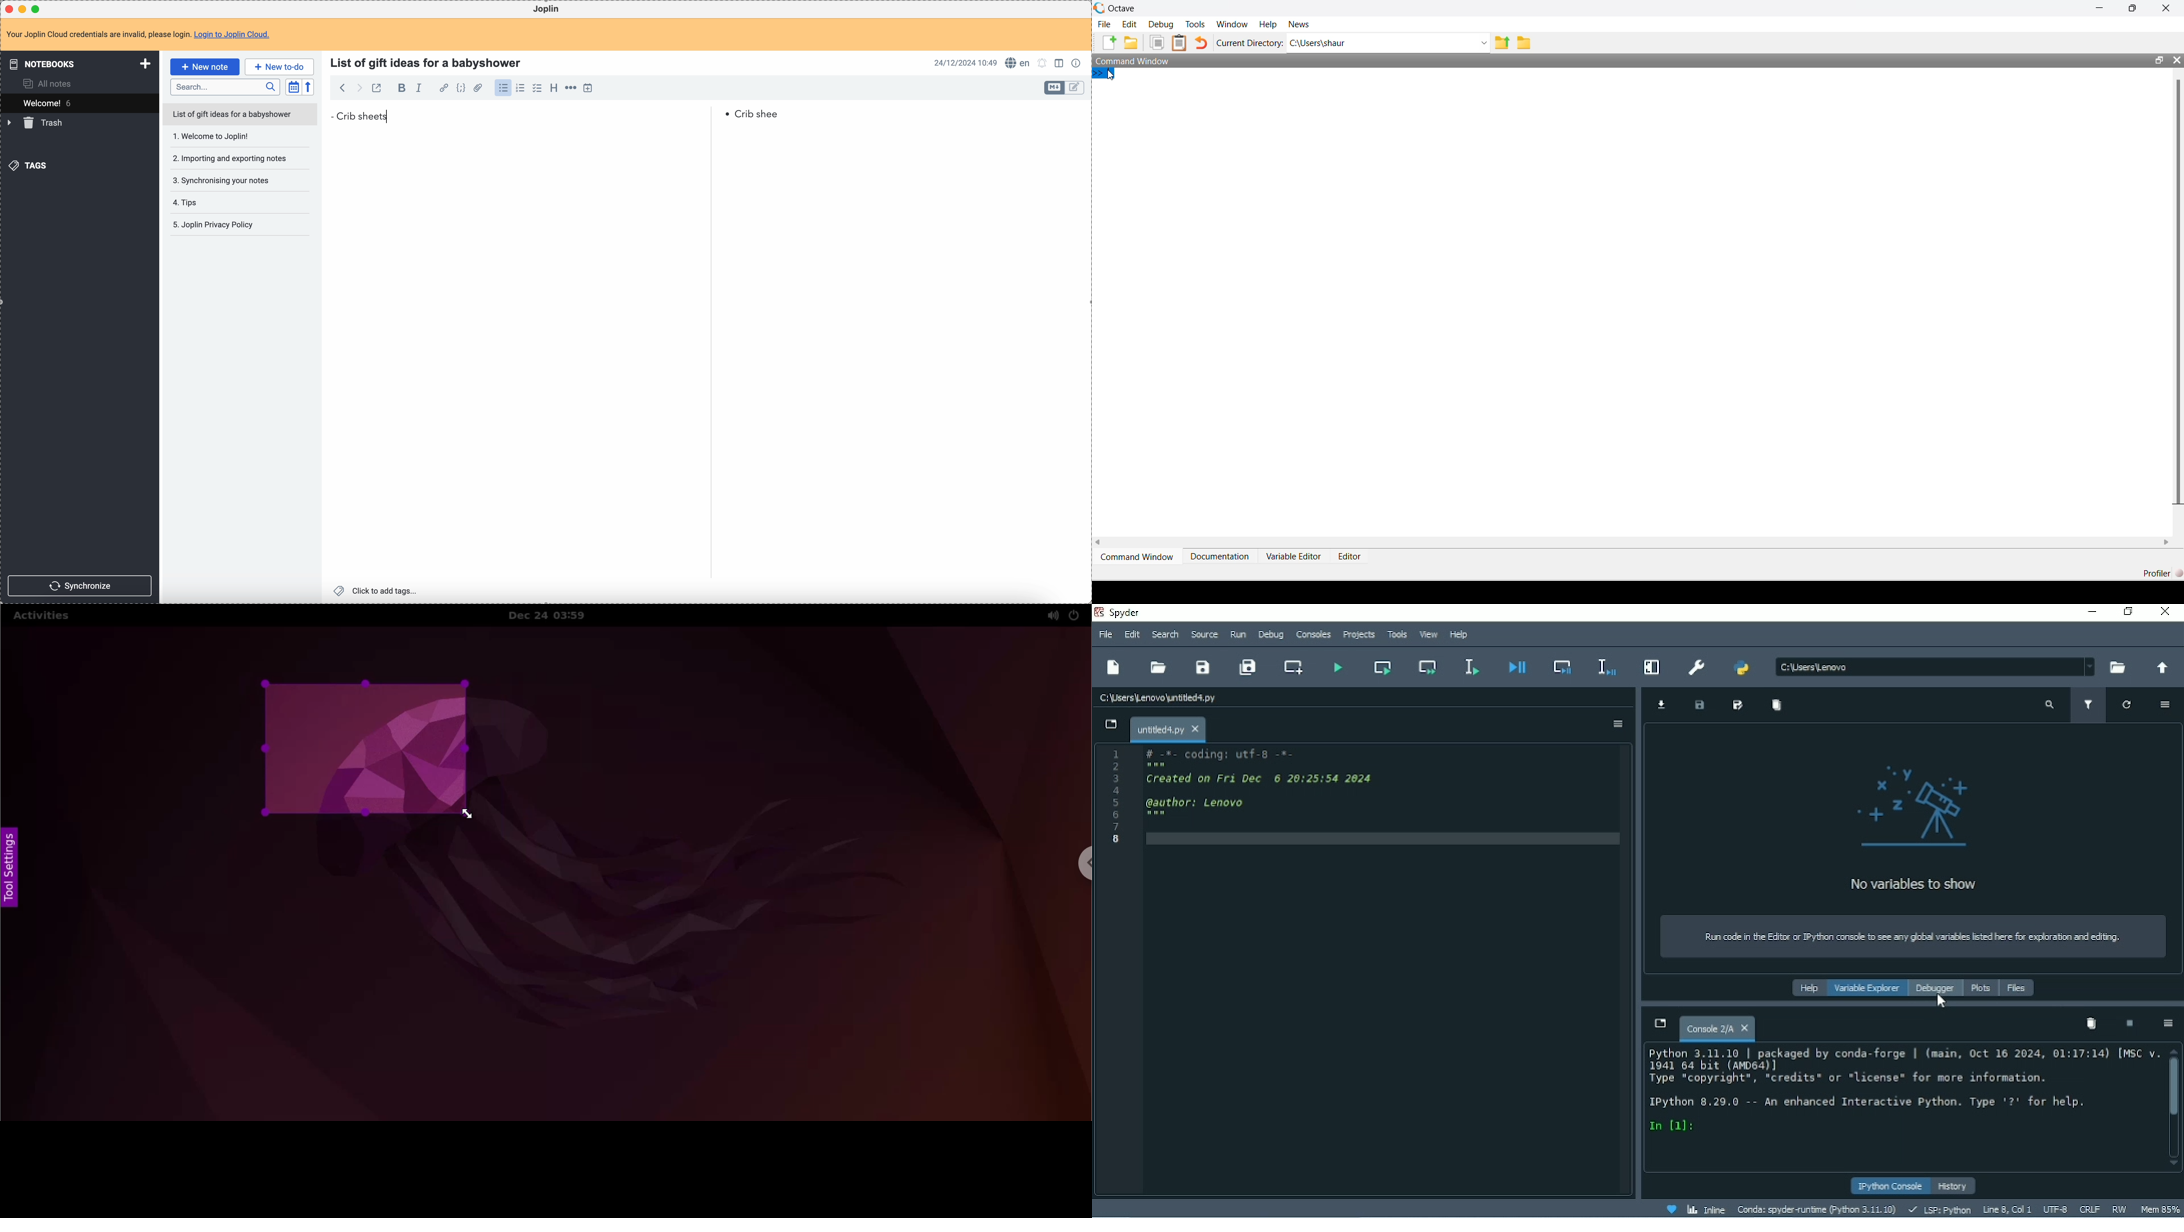  Describe the element at coordinates (1743, 666) in the screenshot. I see `PYTHONPATH manager` at that location.